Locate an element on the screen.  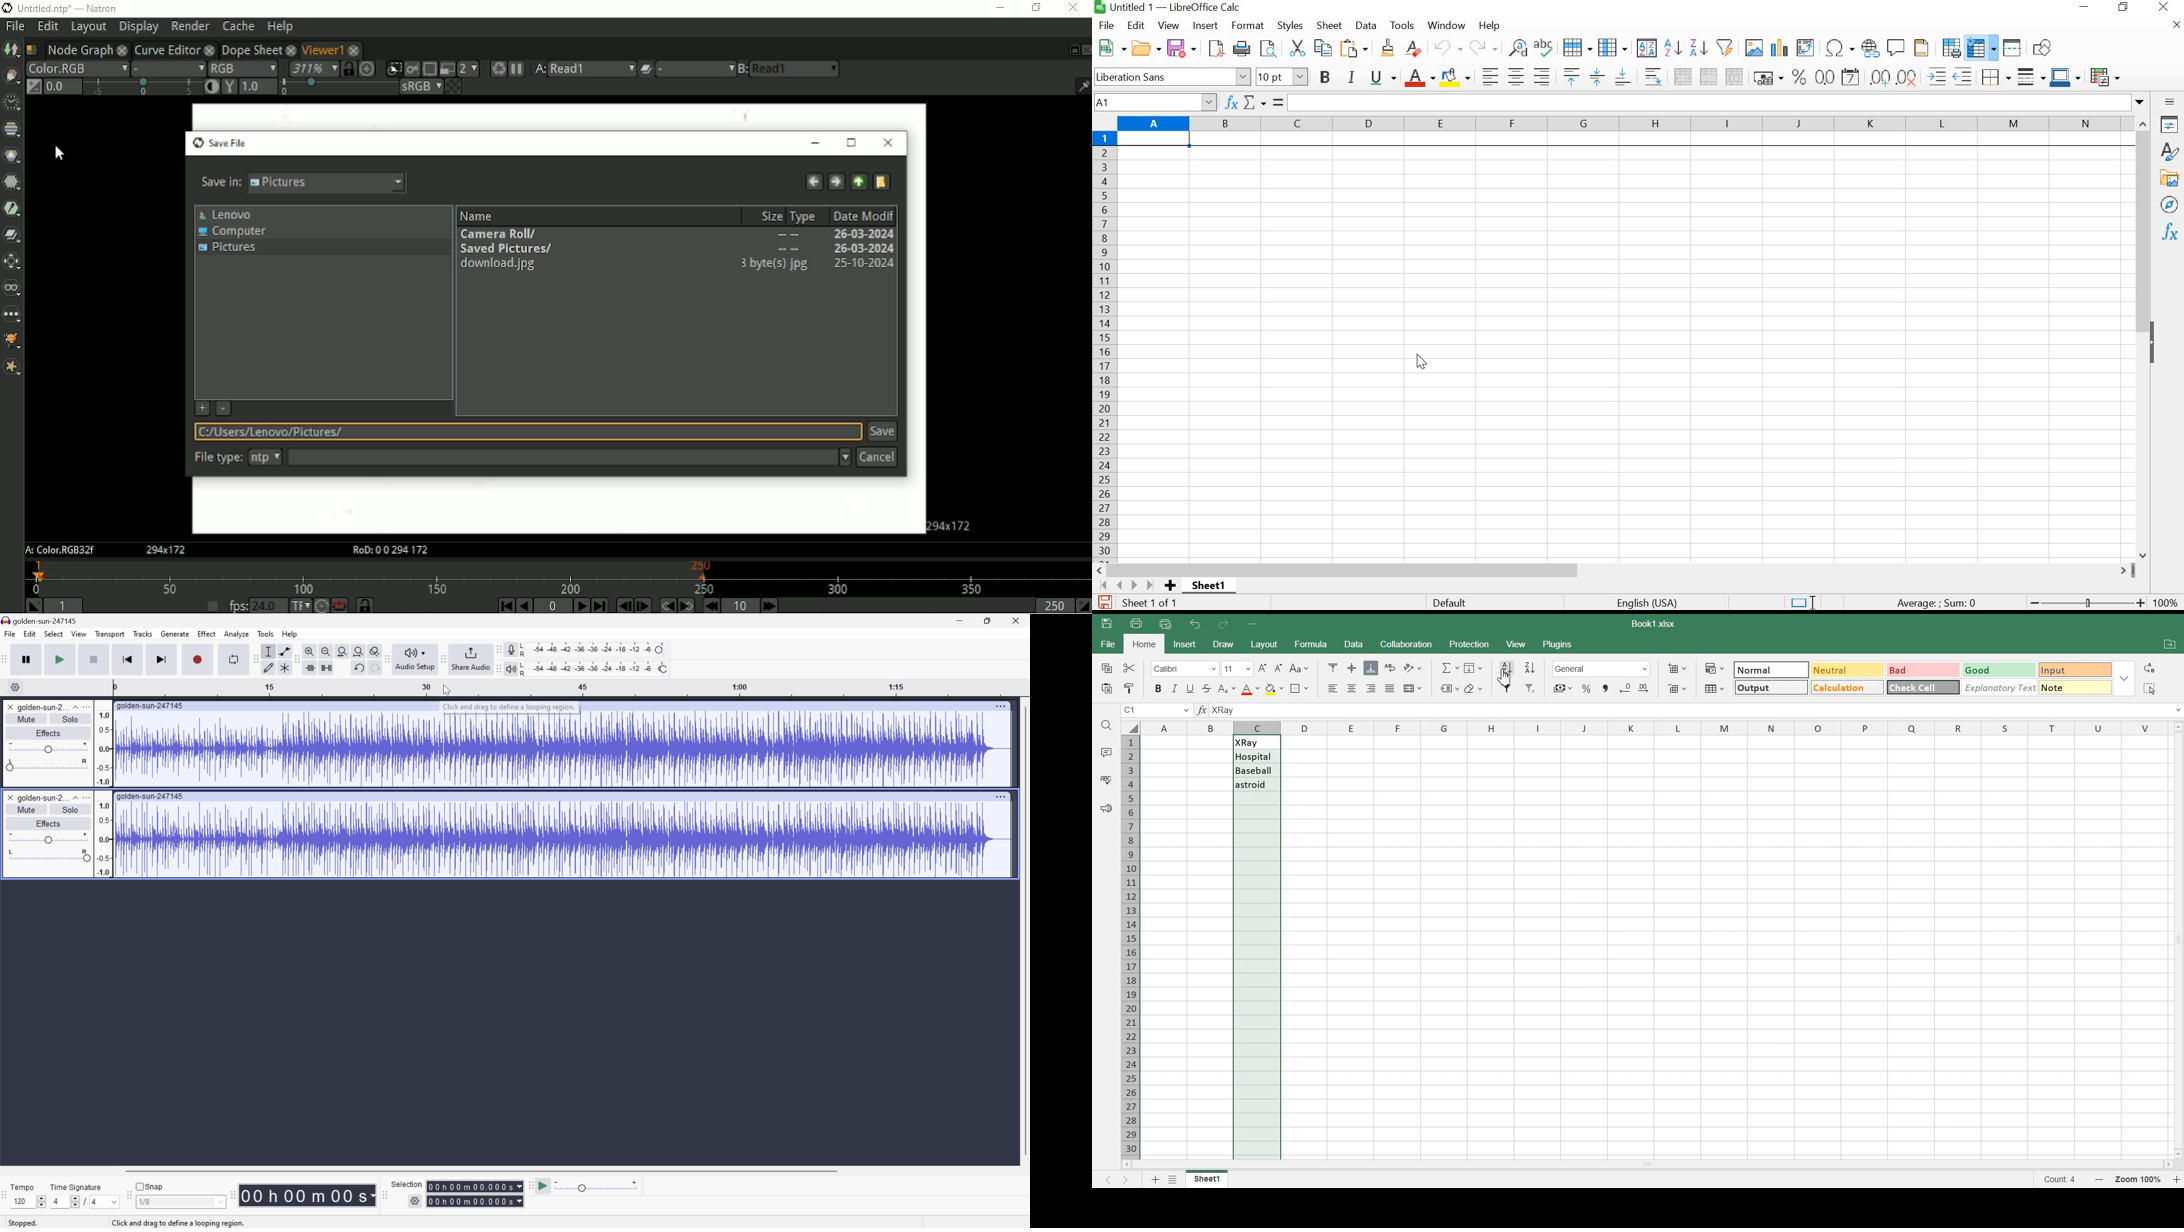
Camera Roll/ is located at coordinates (678, 235).